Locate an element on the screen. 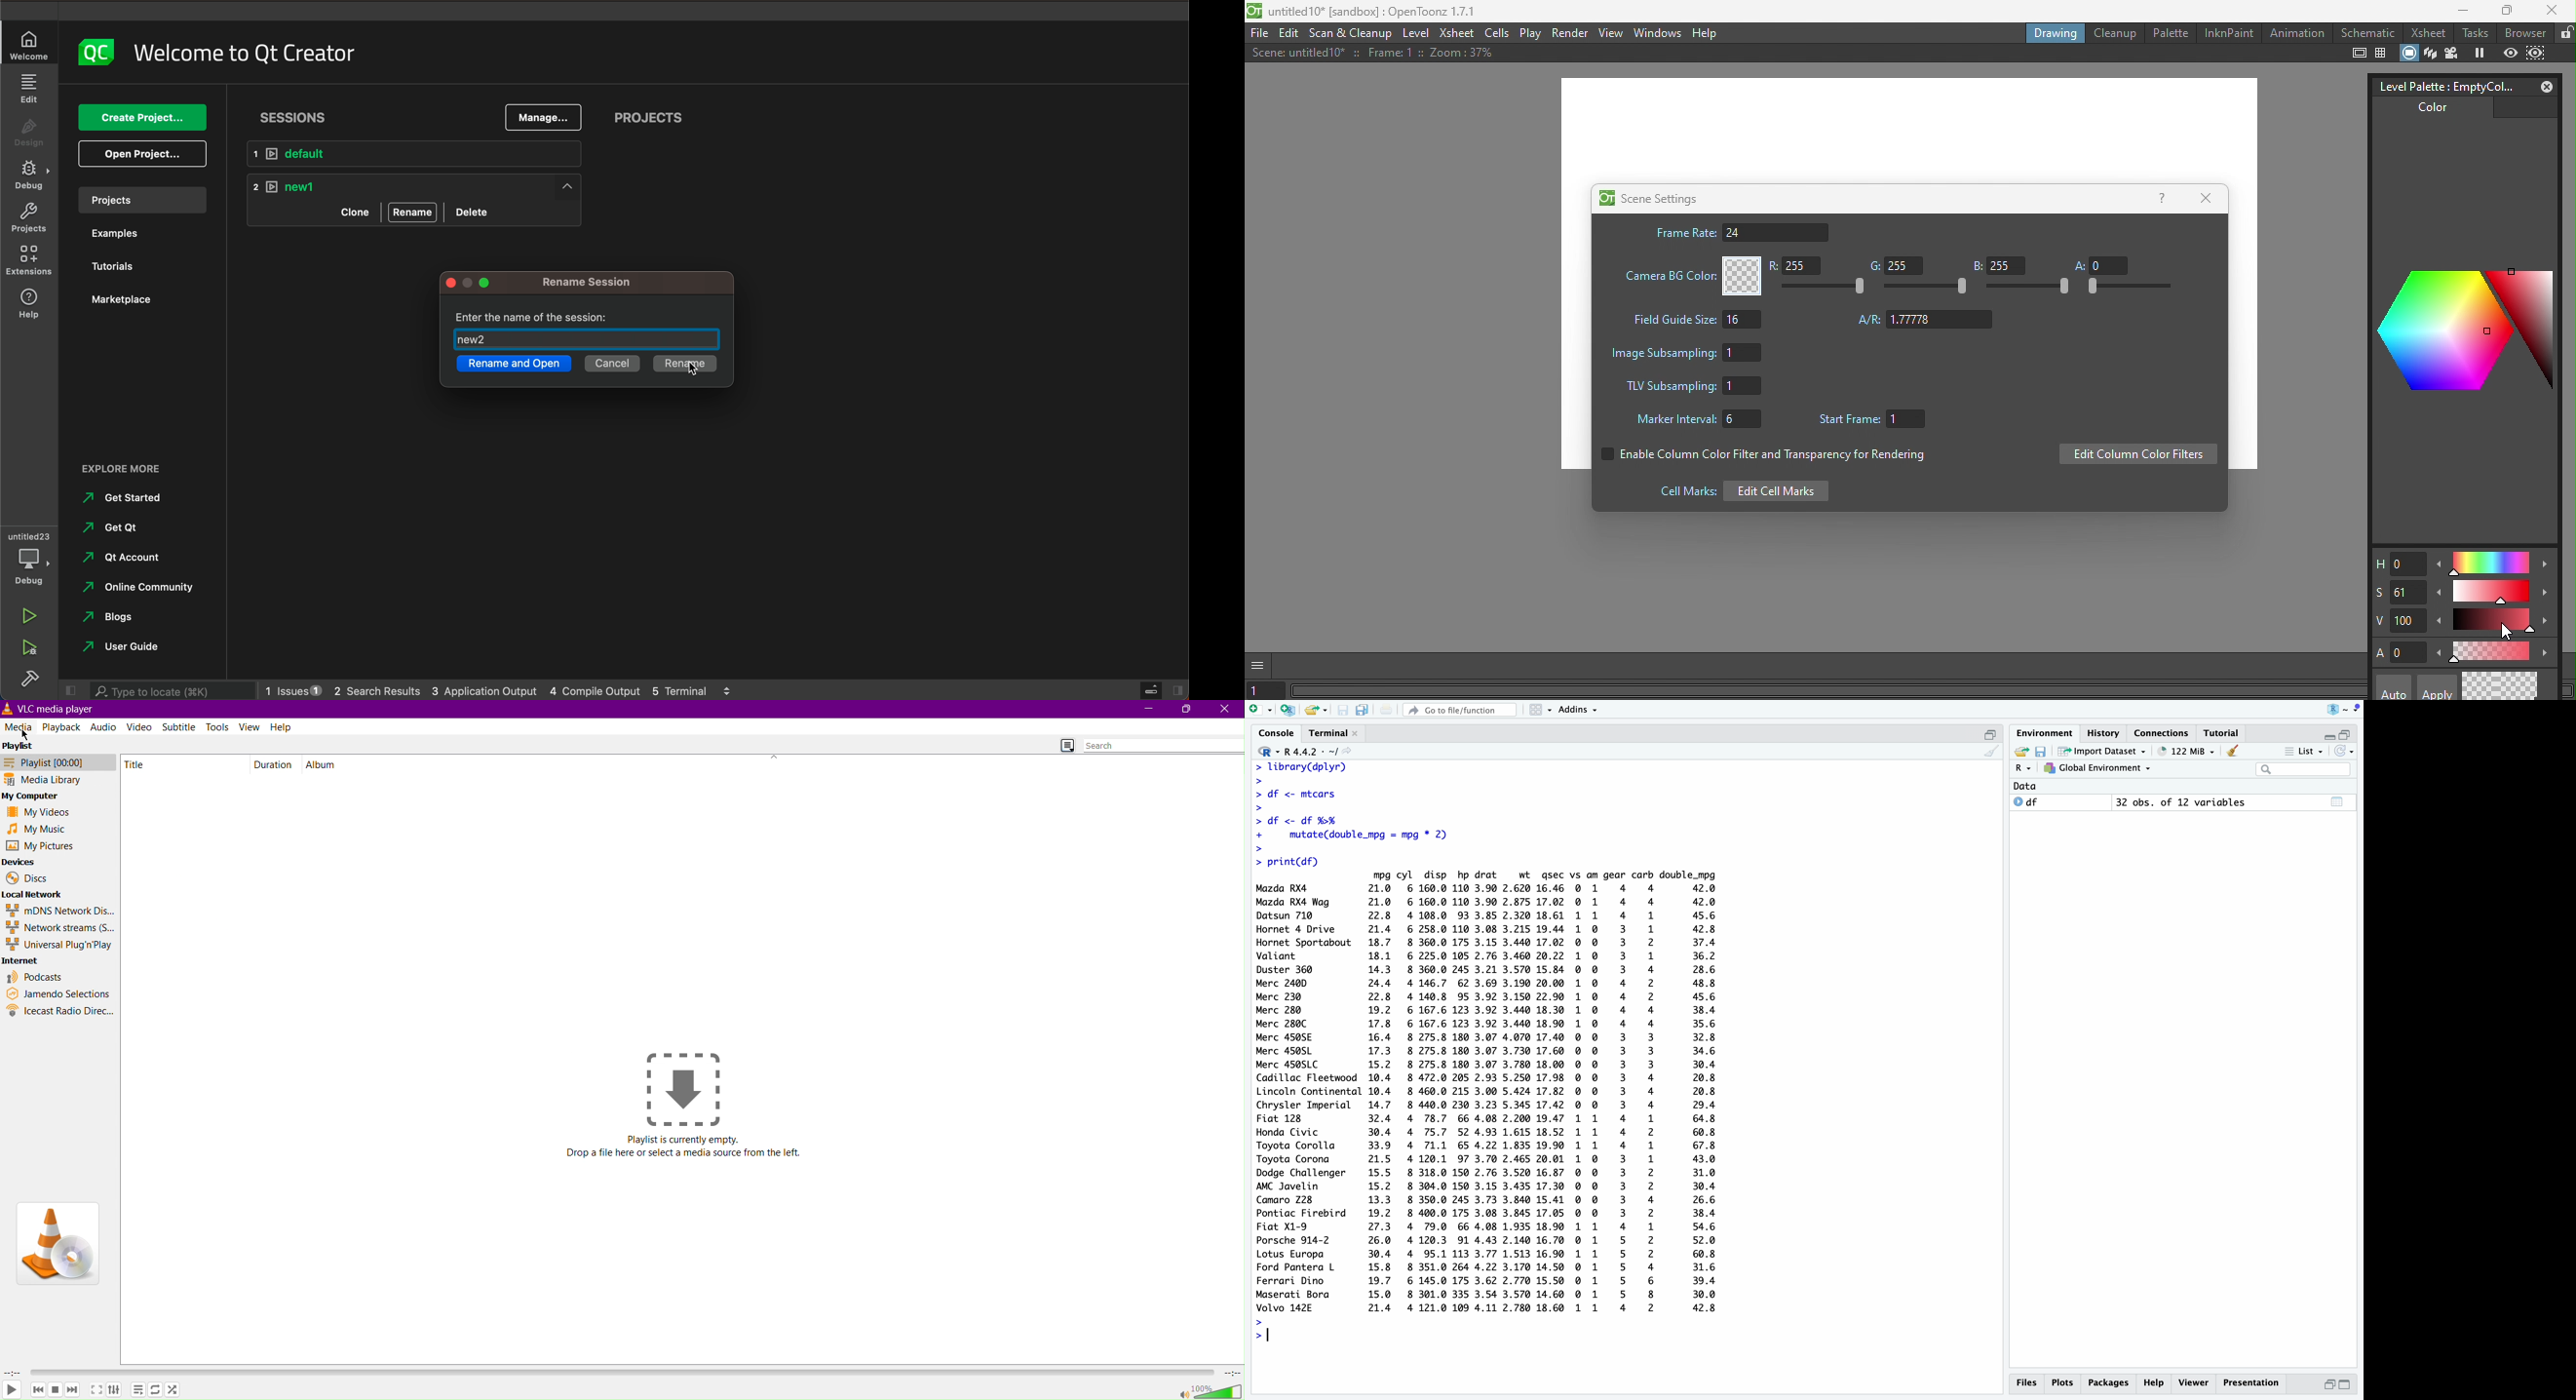 The height and width of the screenshot is (1400, 2576). R is located at coordinates (2025, 768).